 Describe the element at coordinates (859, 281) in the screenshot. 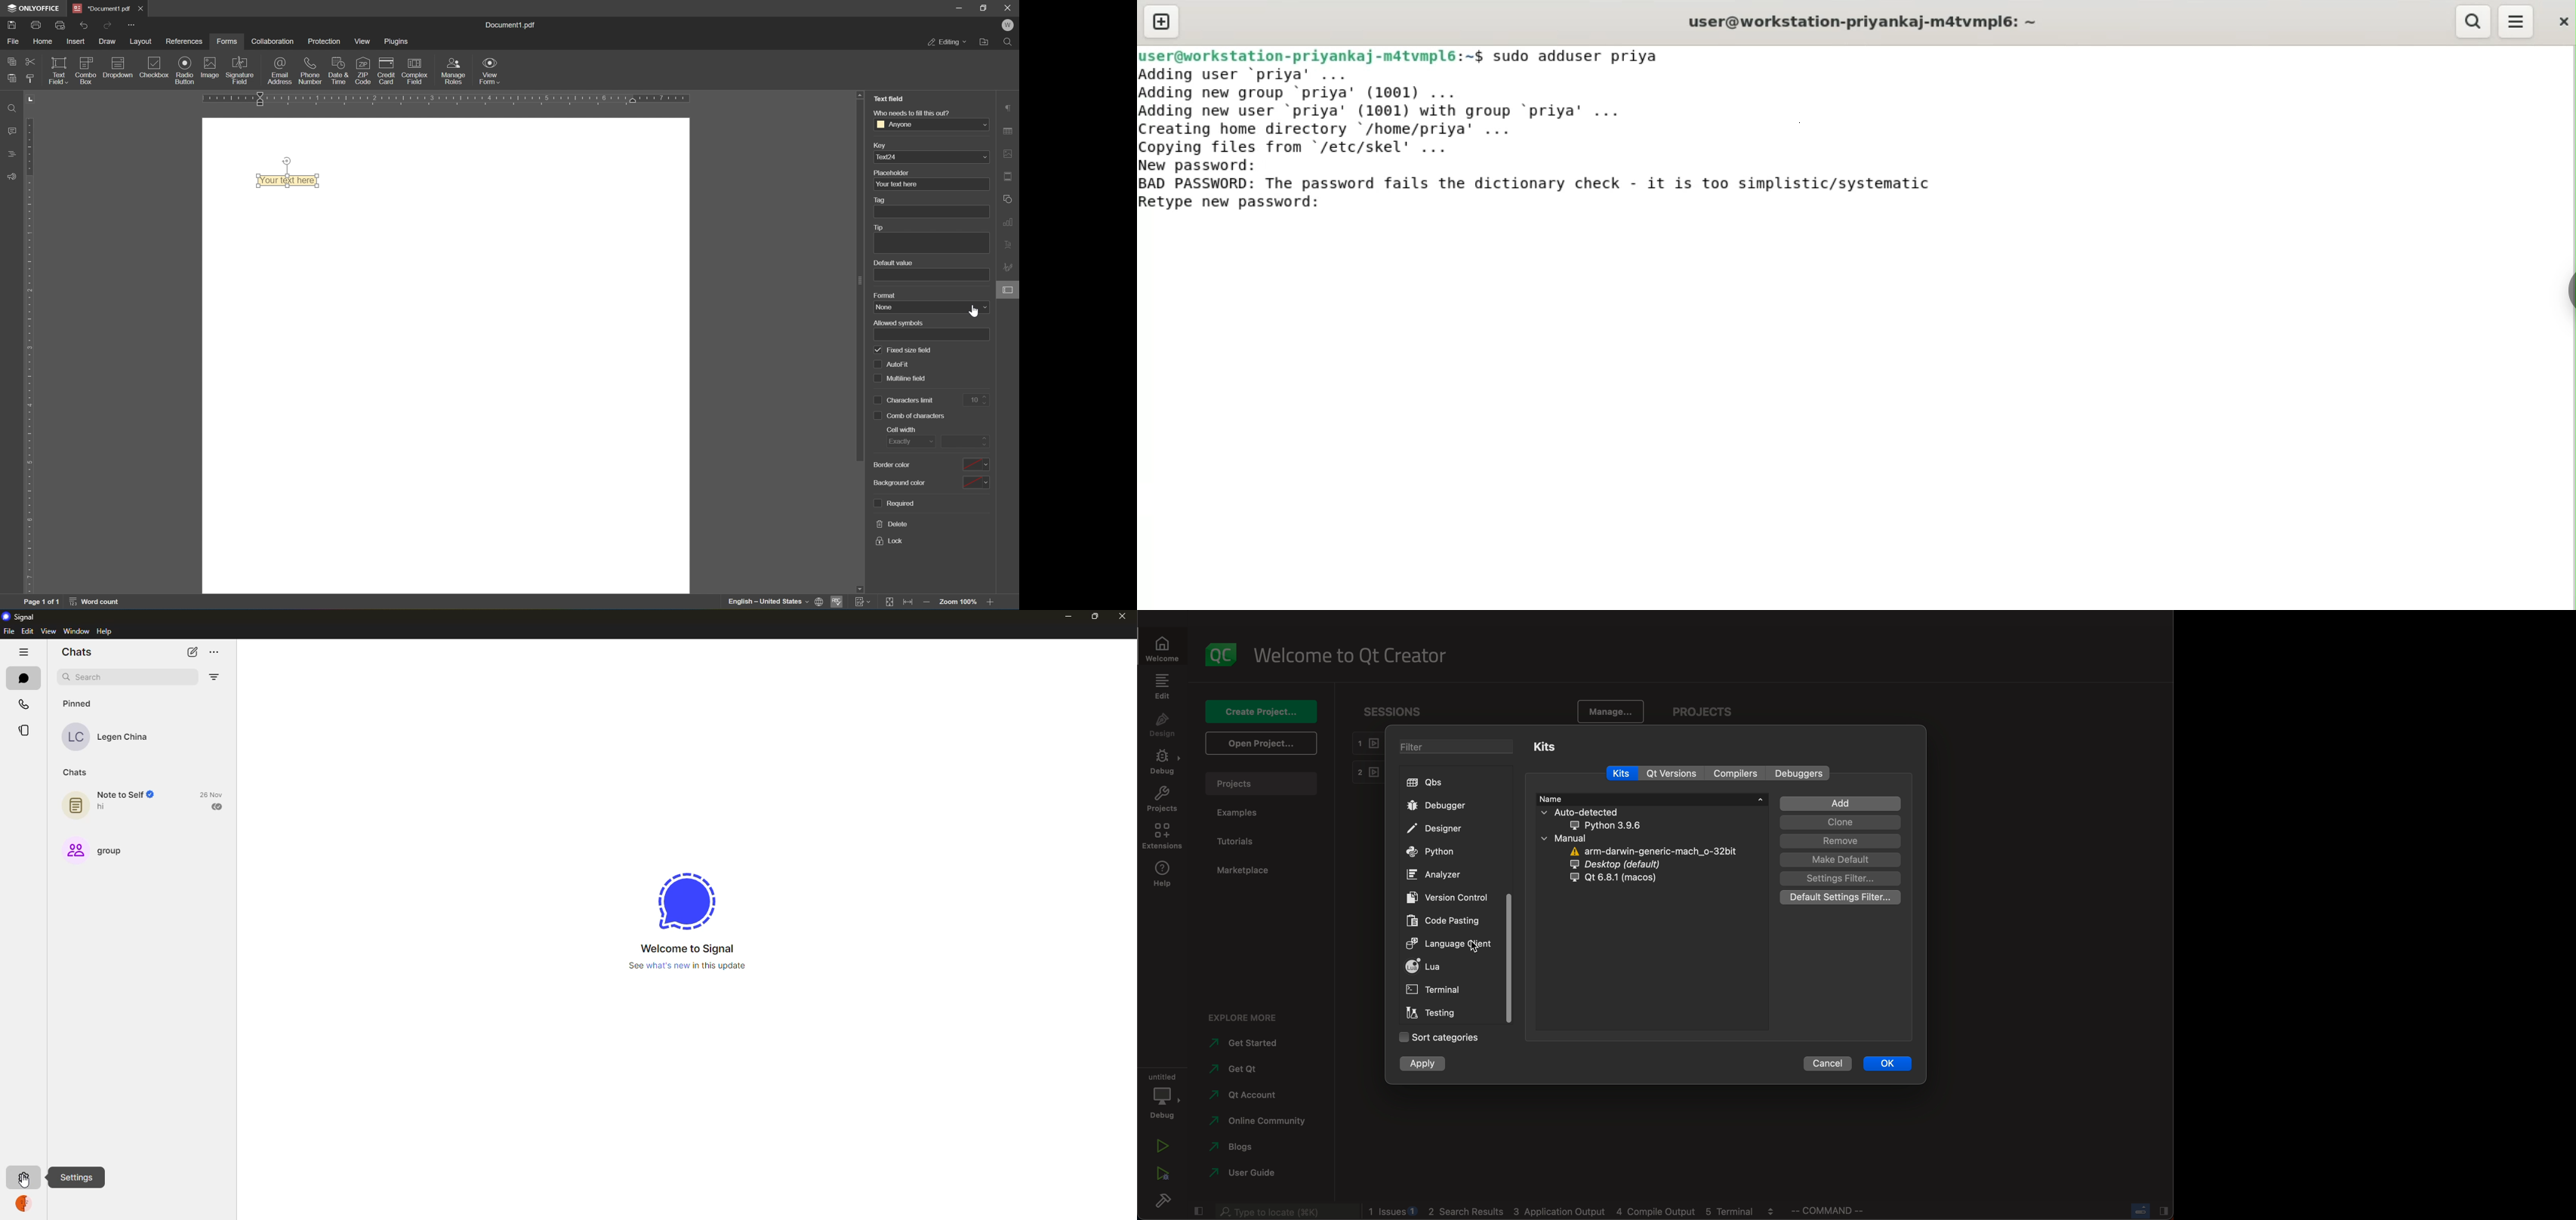

I see `scroll bar` at that location.